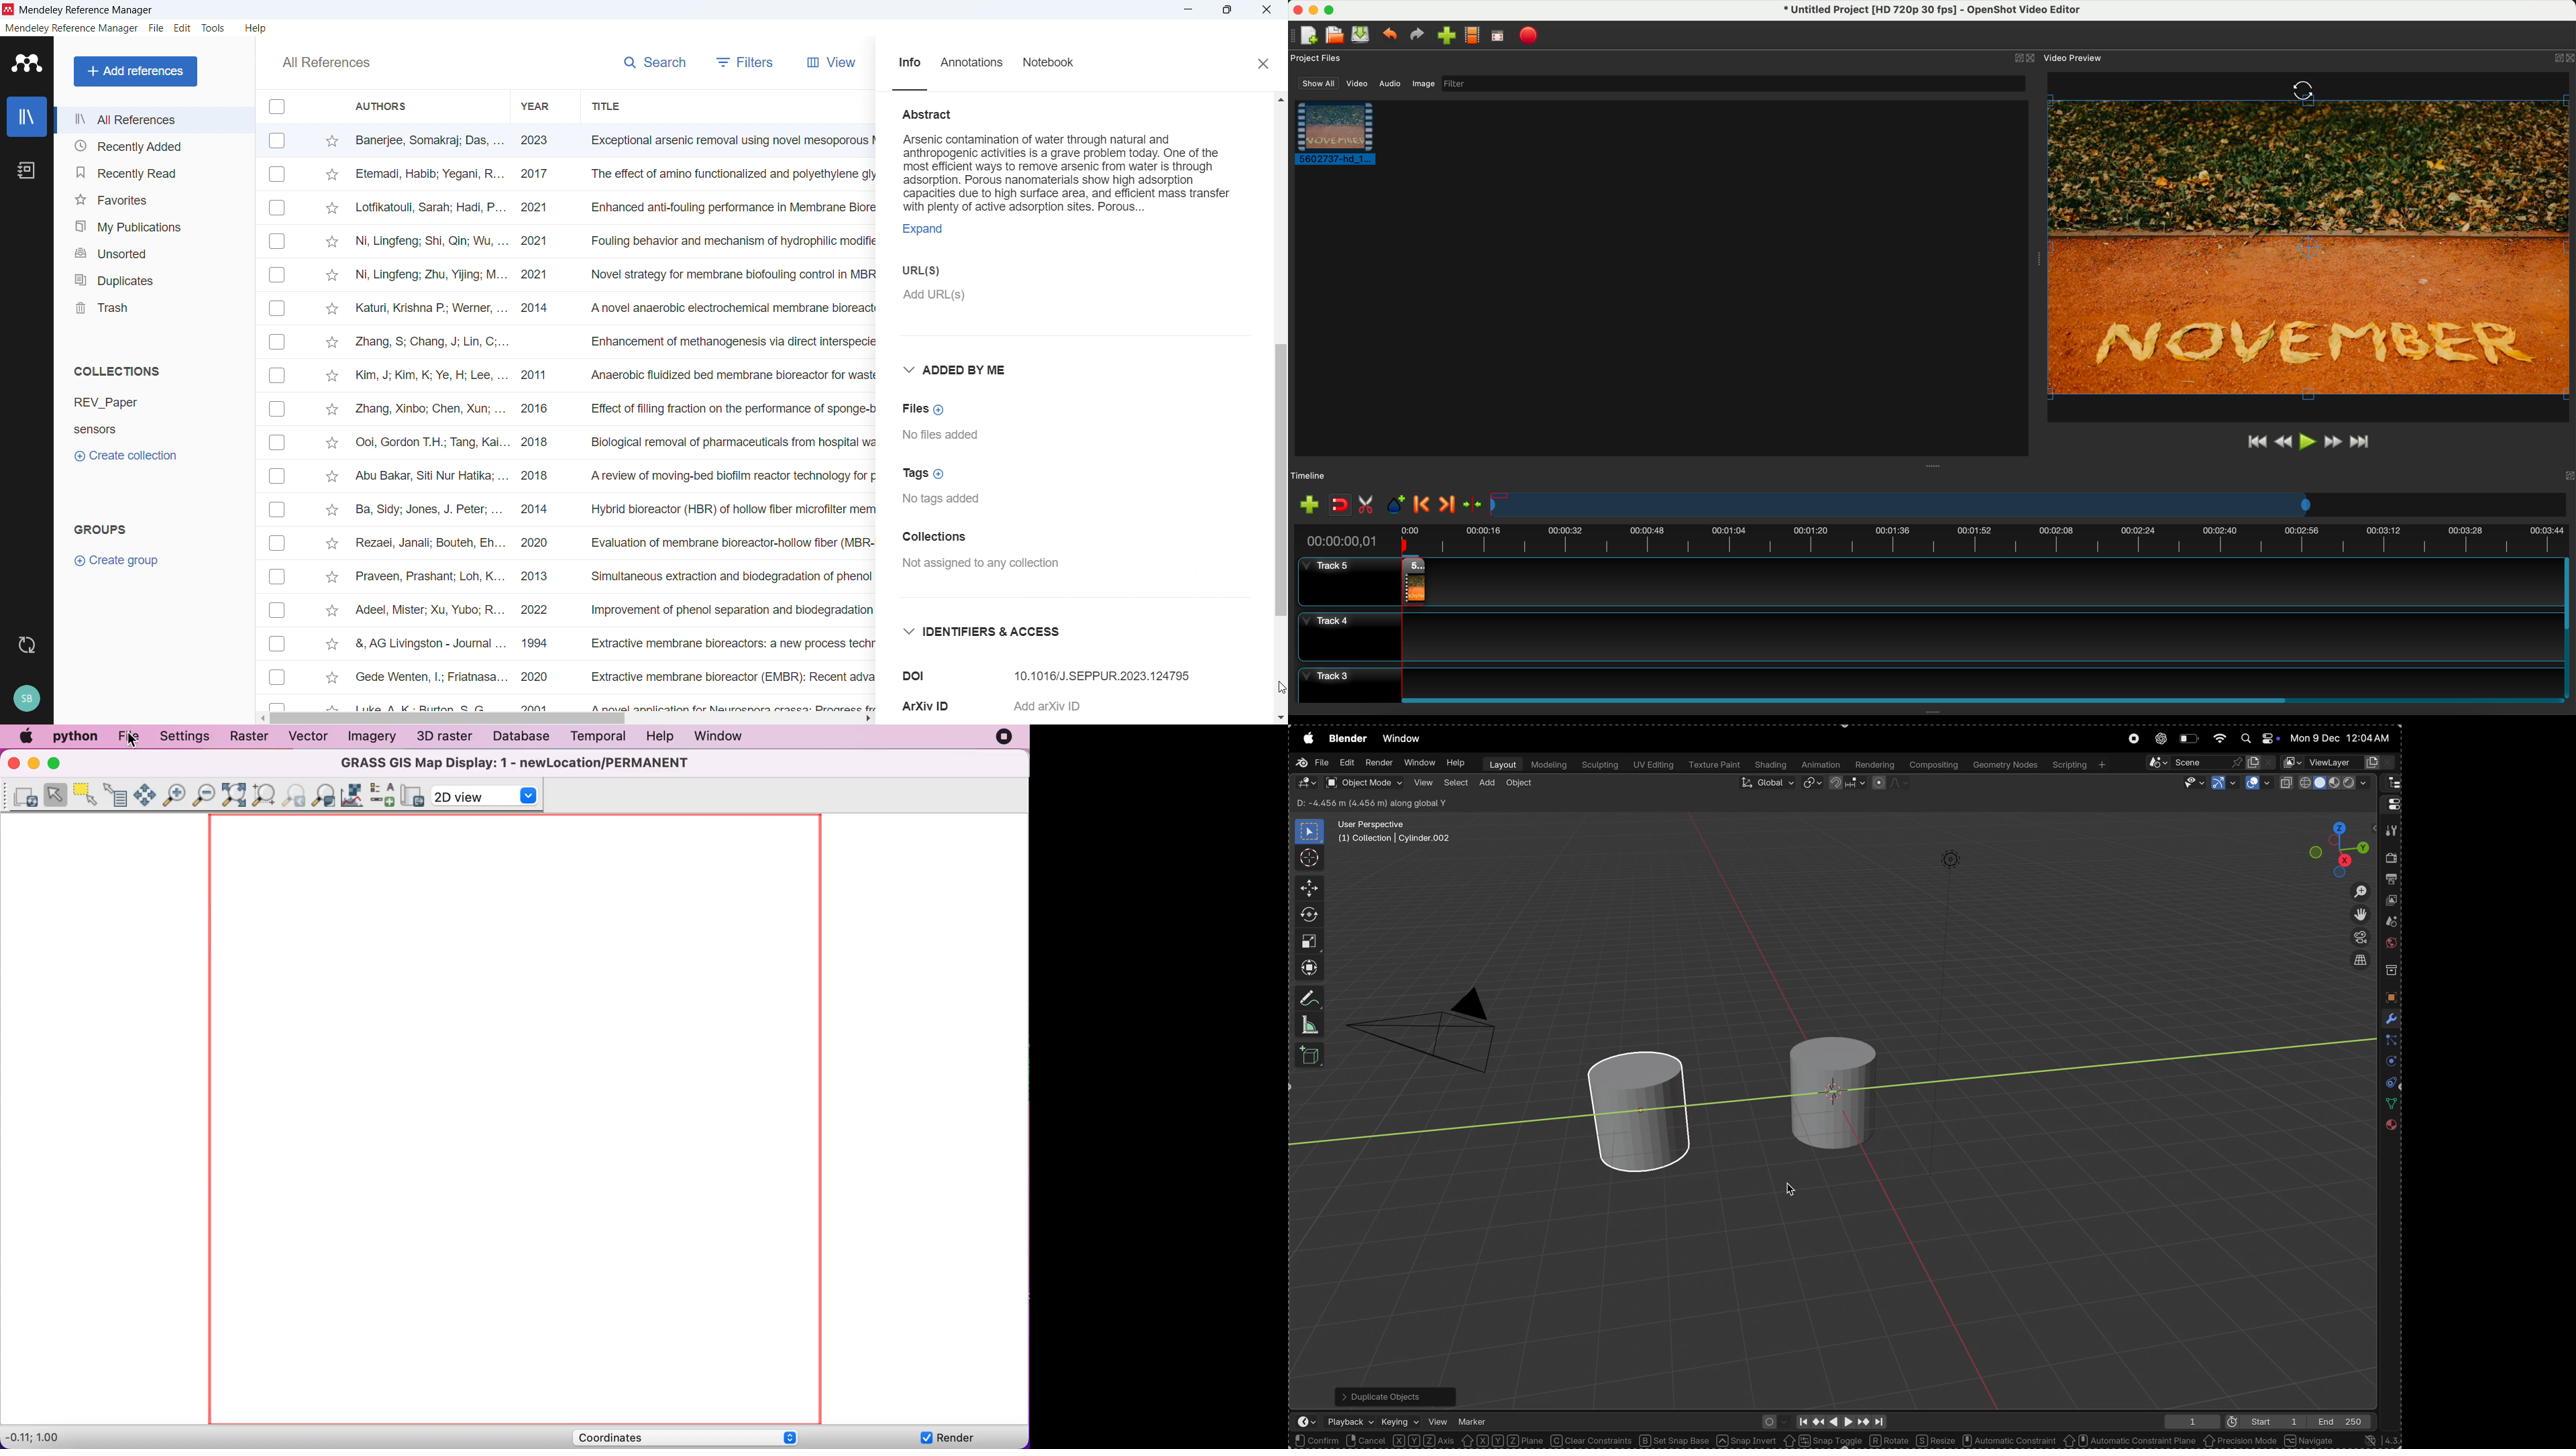 The image size is (2576, 1456). What do you see at coordinates (729, 678) in the screenshot?
I see `extractive membrane bioreactor ,recent advances and applications` at bounding box center [729, 678].